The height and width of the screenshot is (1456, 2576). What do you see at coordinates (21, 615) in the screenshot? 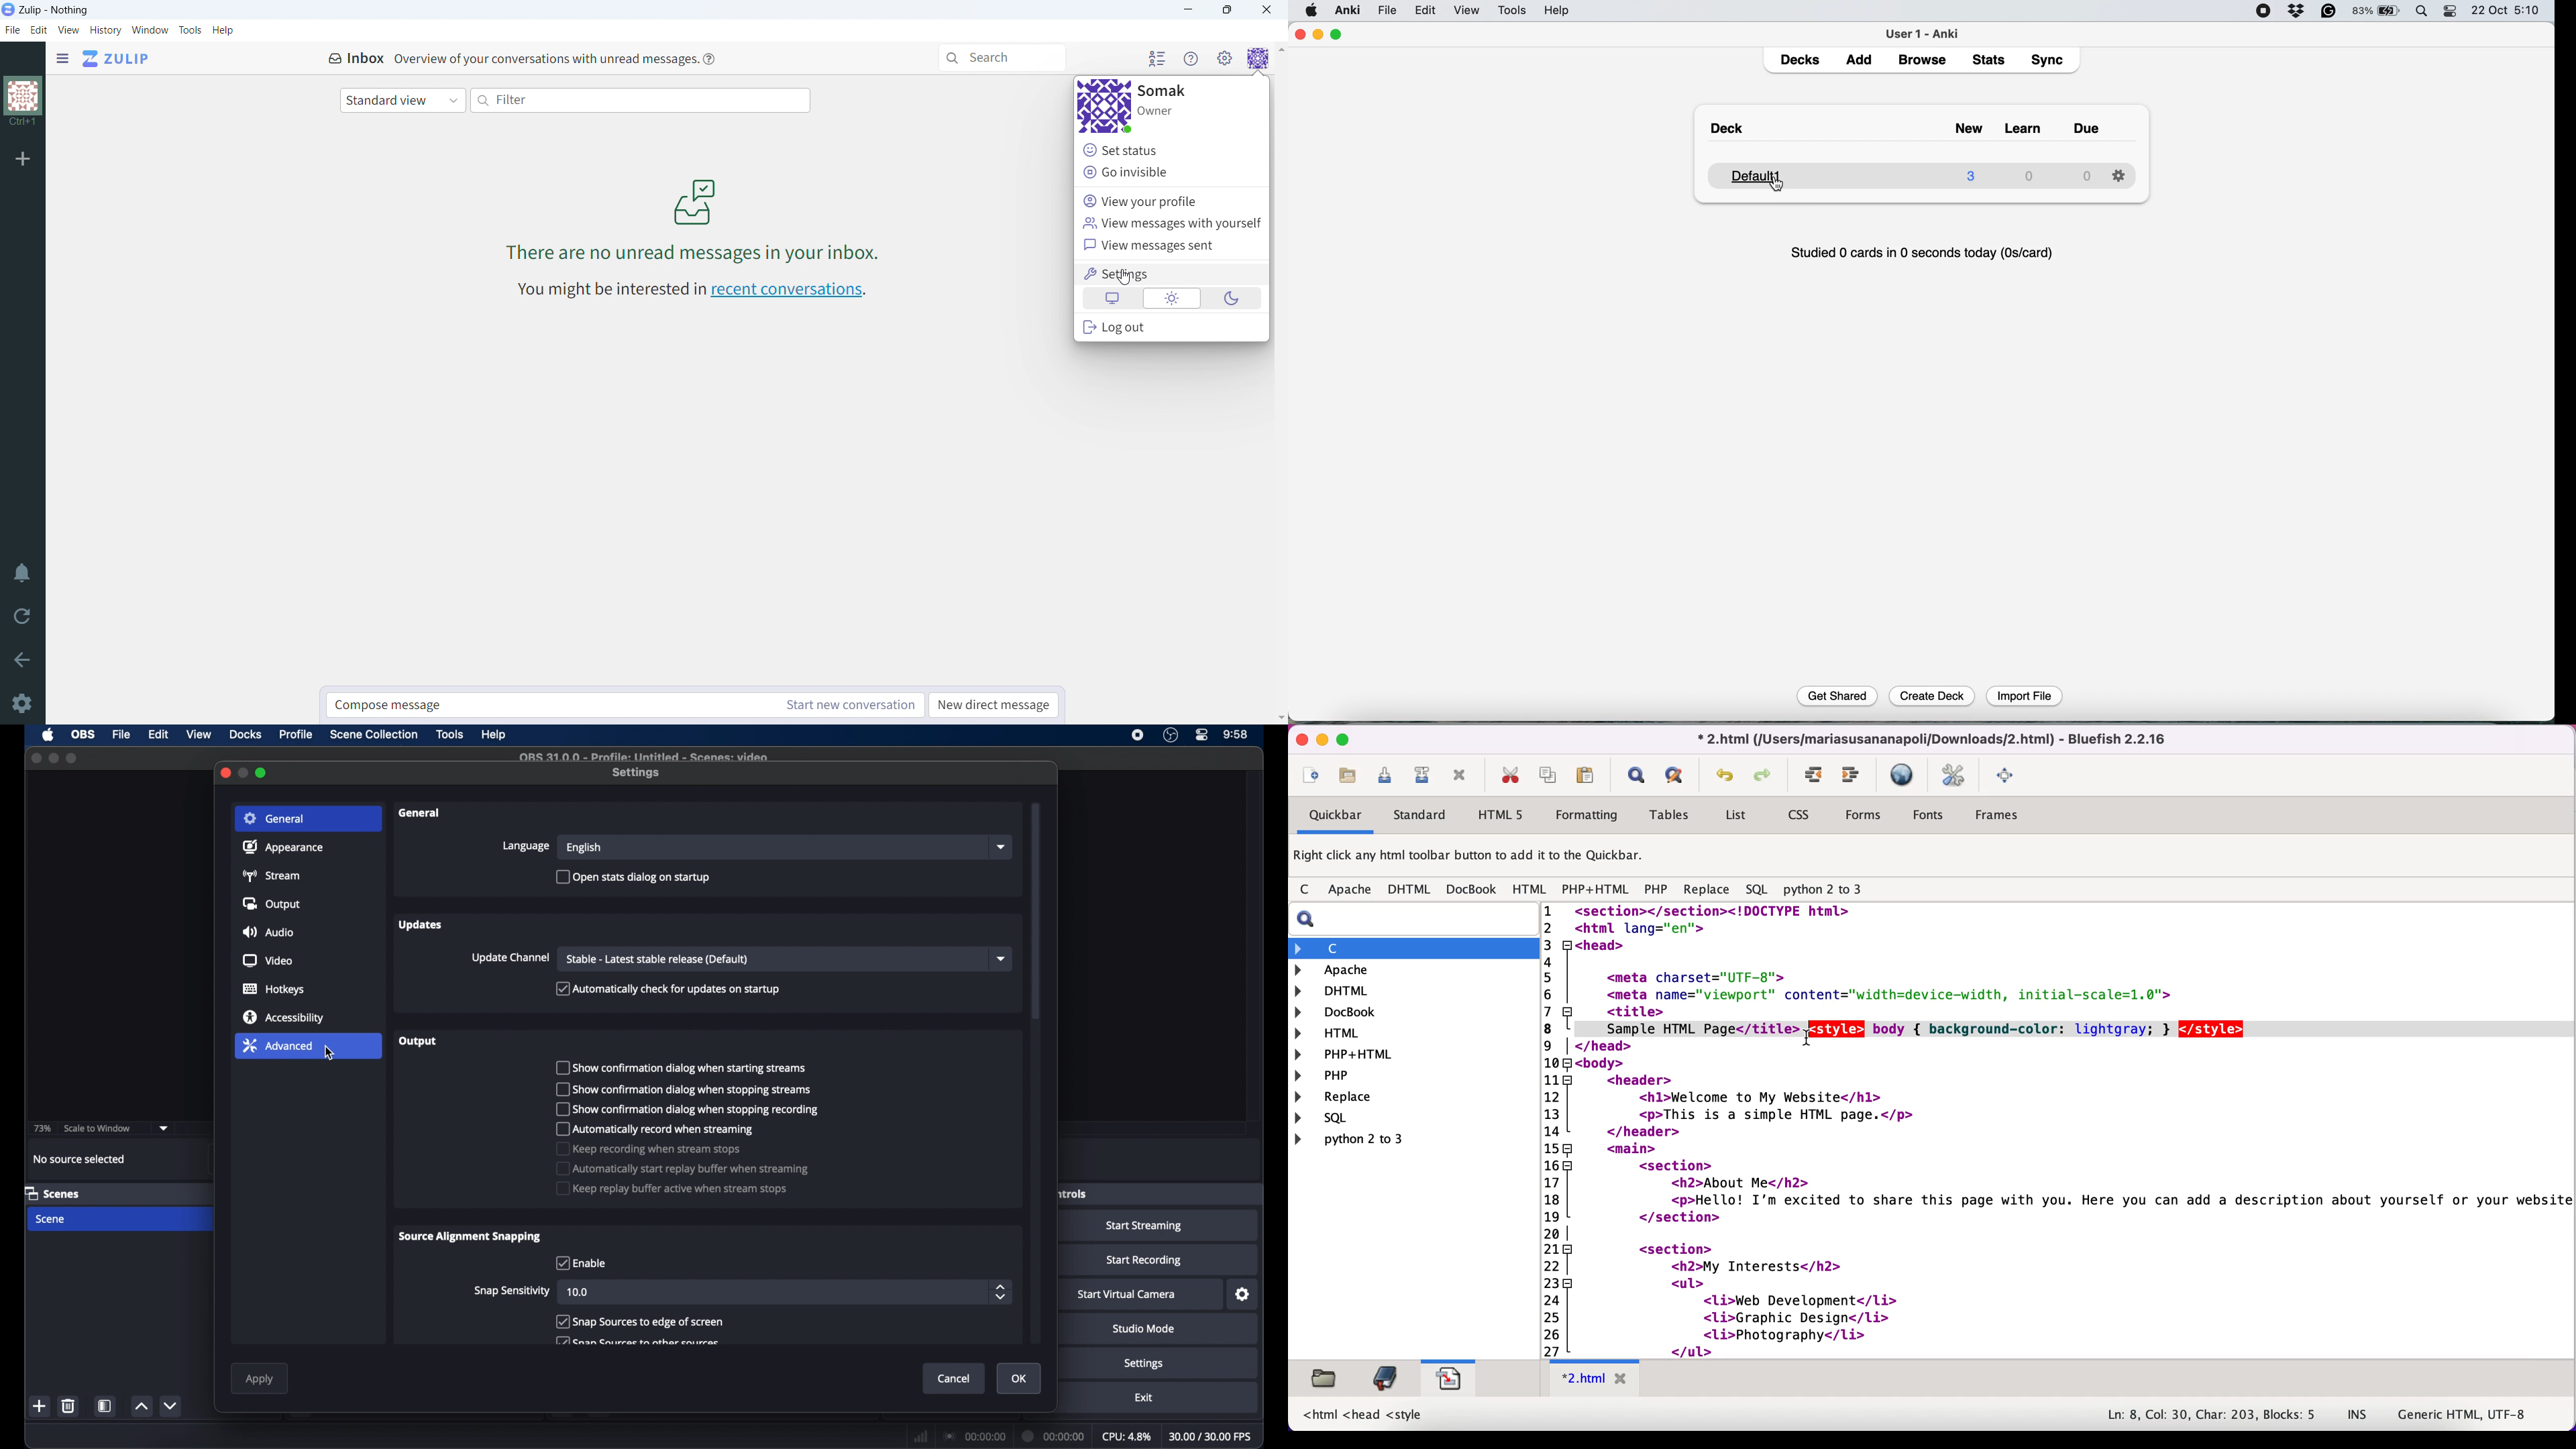
I see `reload` at bounding box center [21, 615].